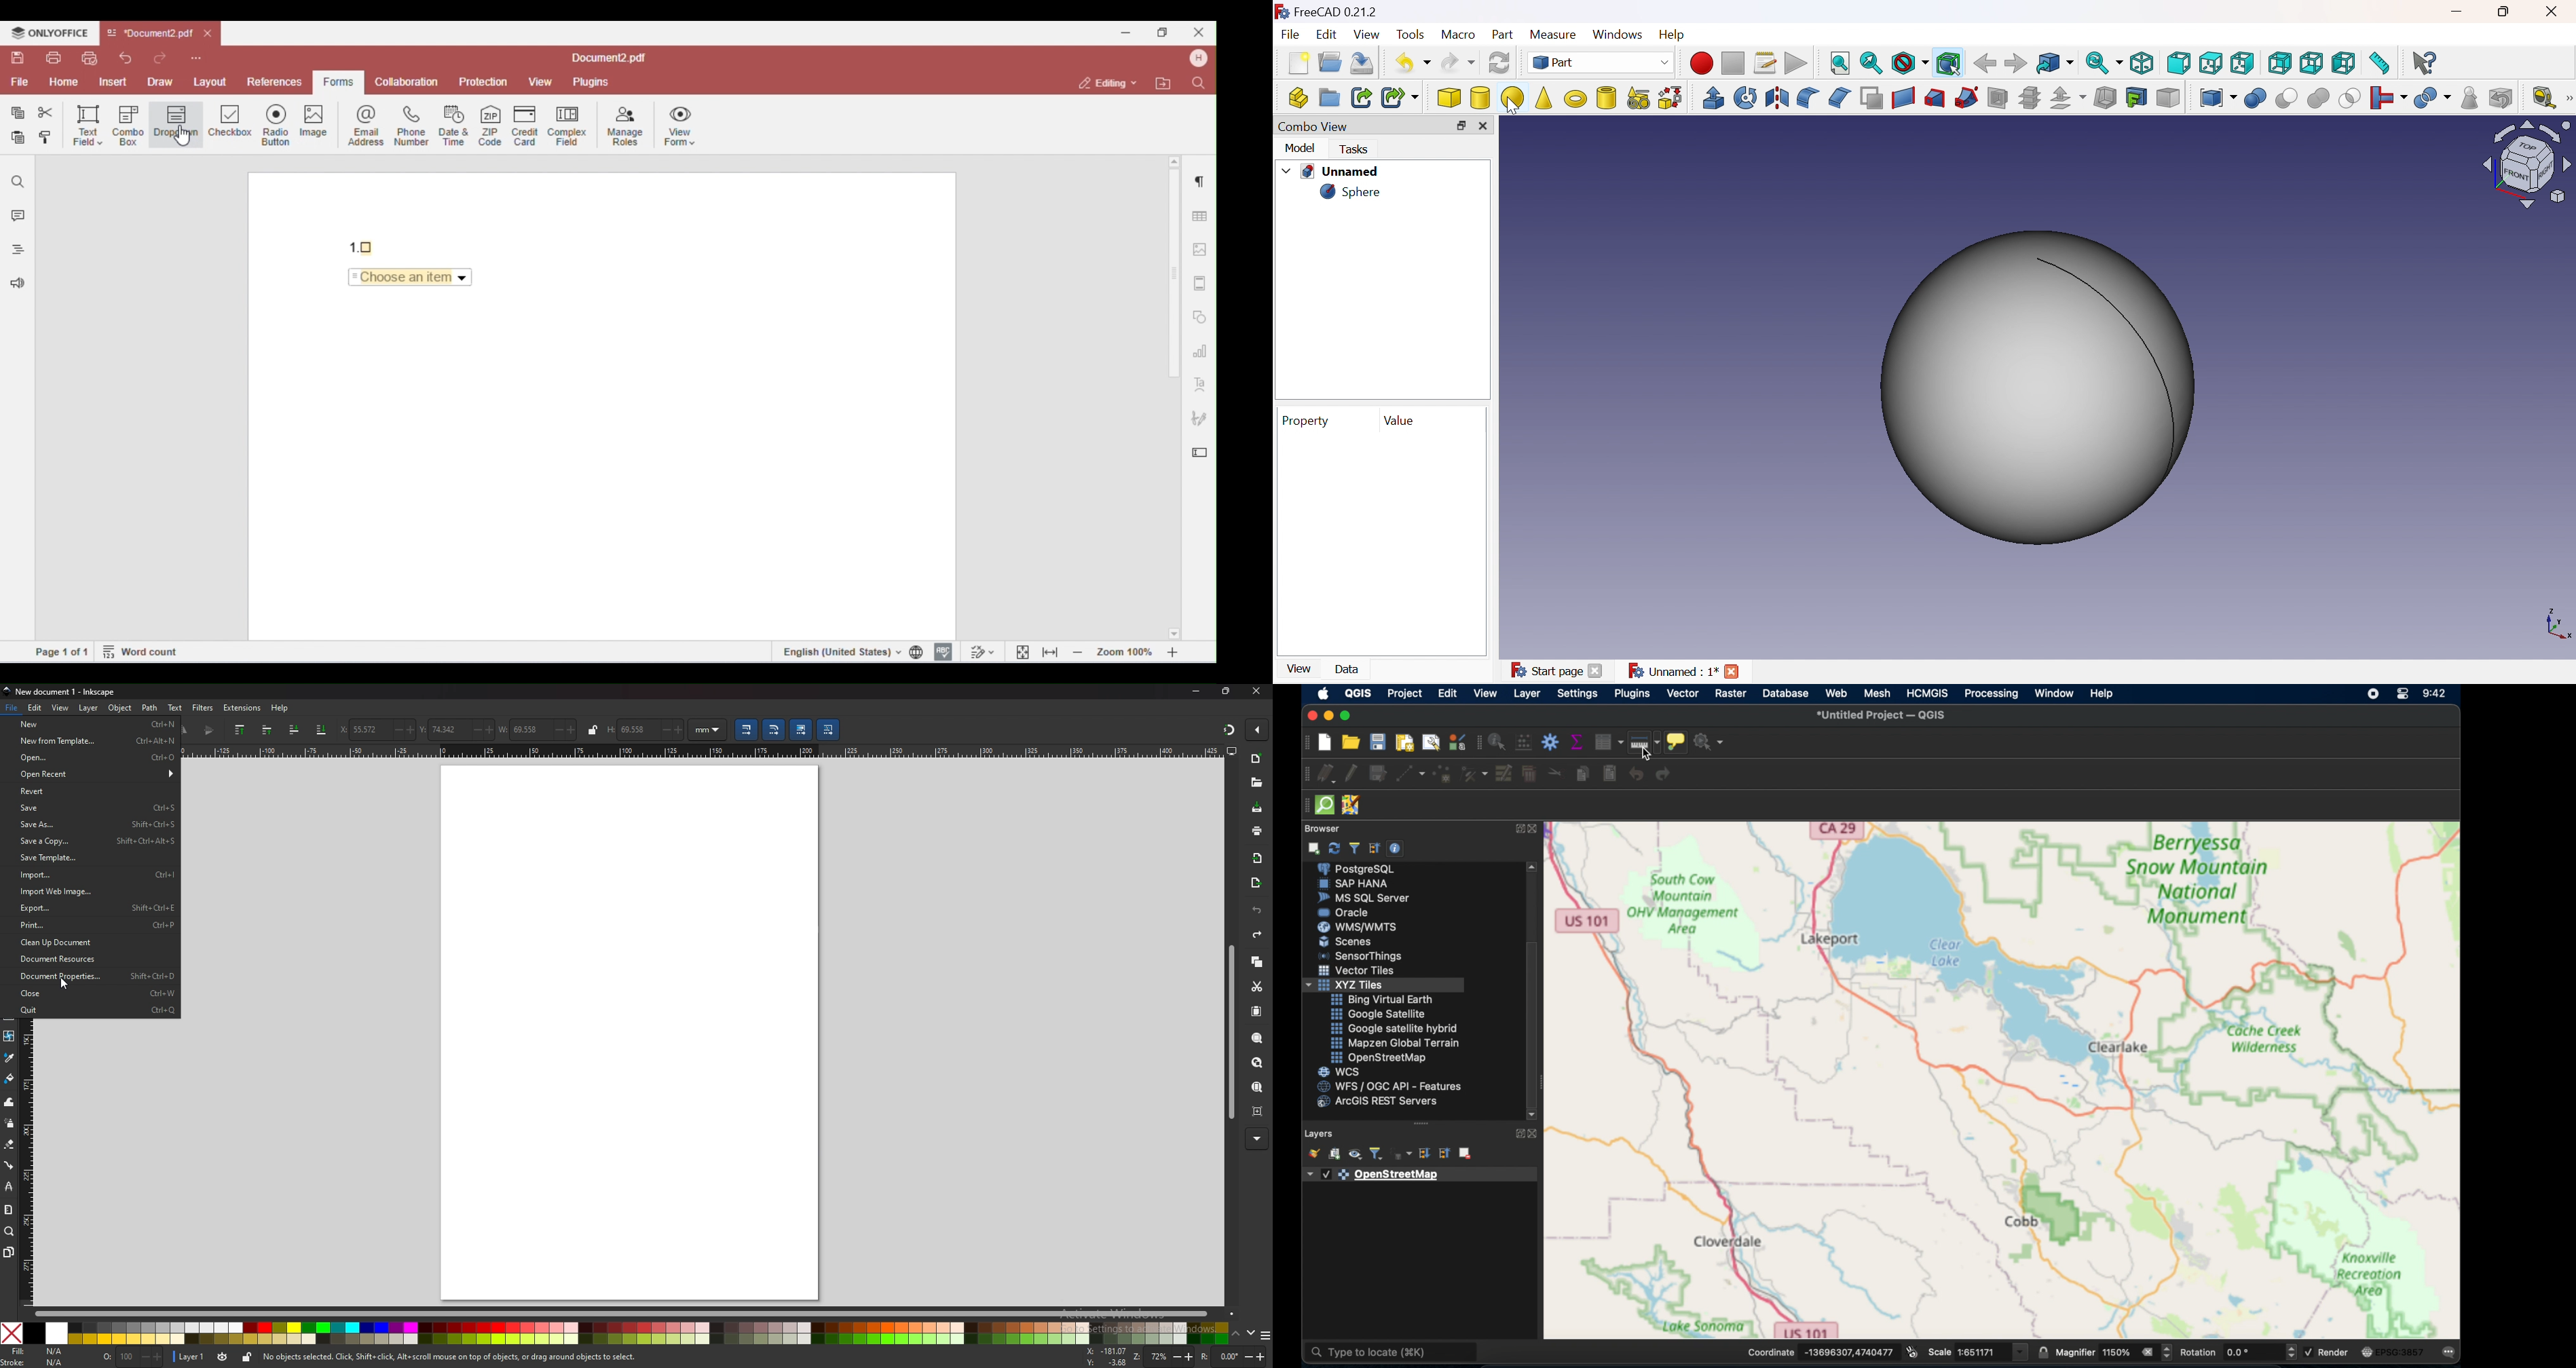  Describe the element at coordinates (1258, 1112) in the screenshot. I see `zoom centre page` at that location.